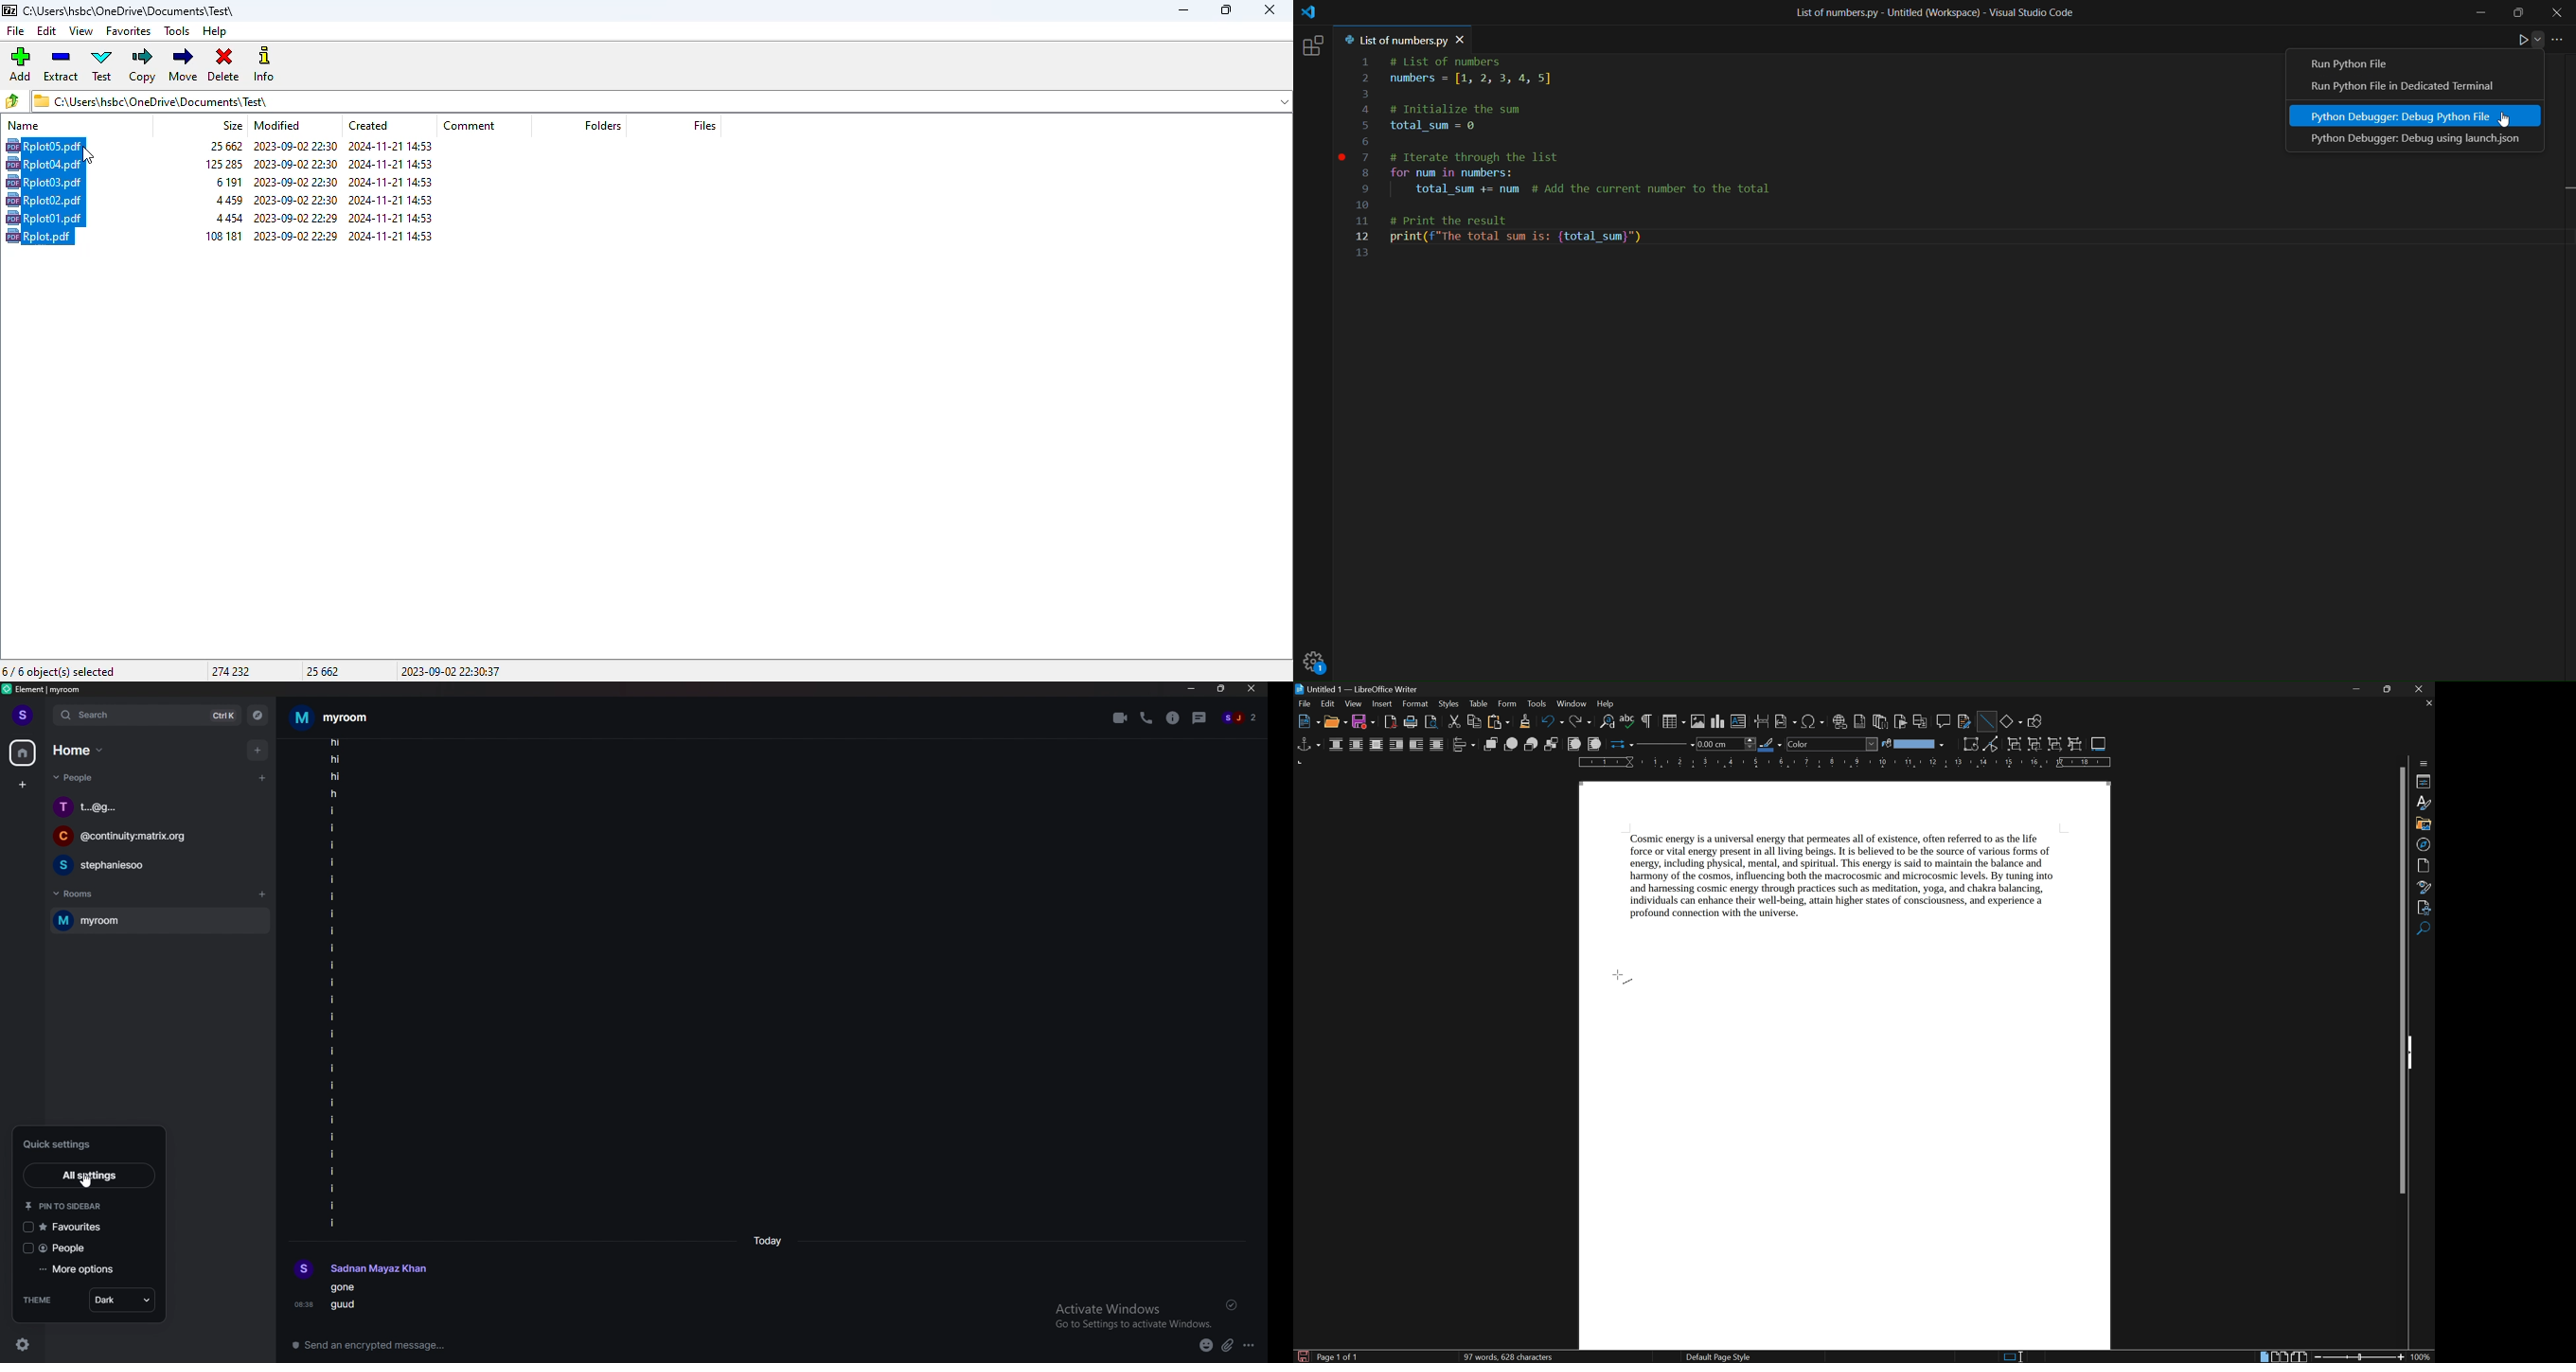  I want to click on enter group, so click(2035, 744).